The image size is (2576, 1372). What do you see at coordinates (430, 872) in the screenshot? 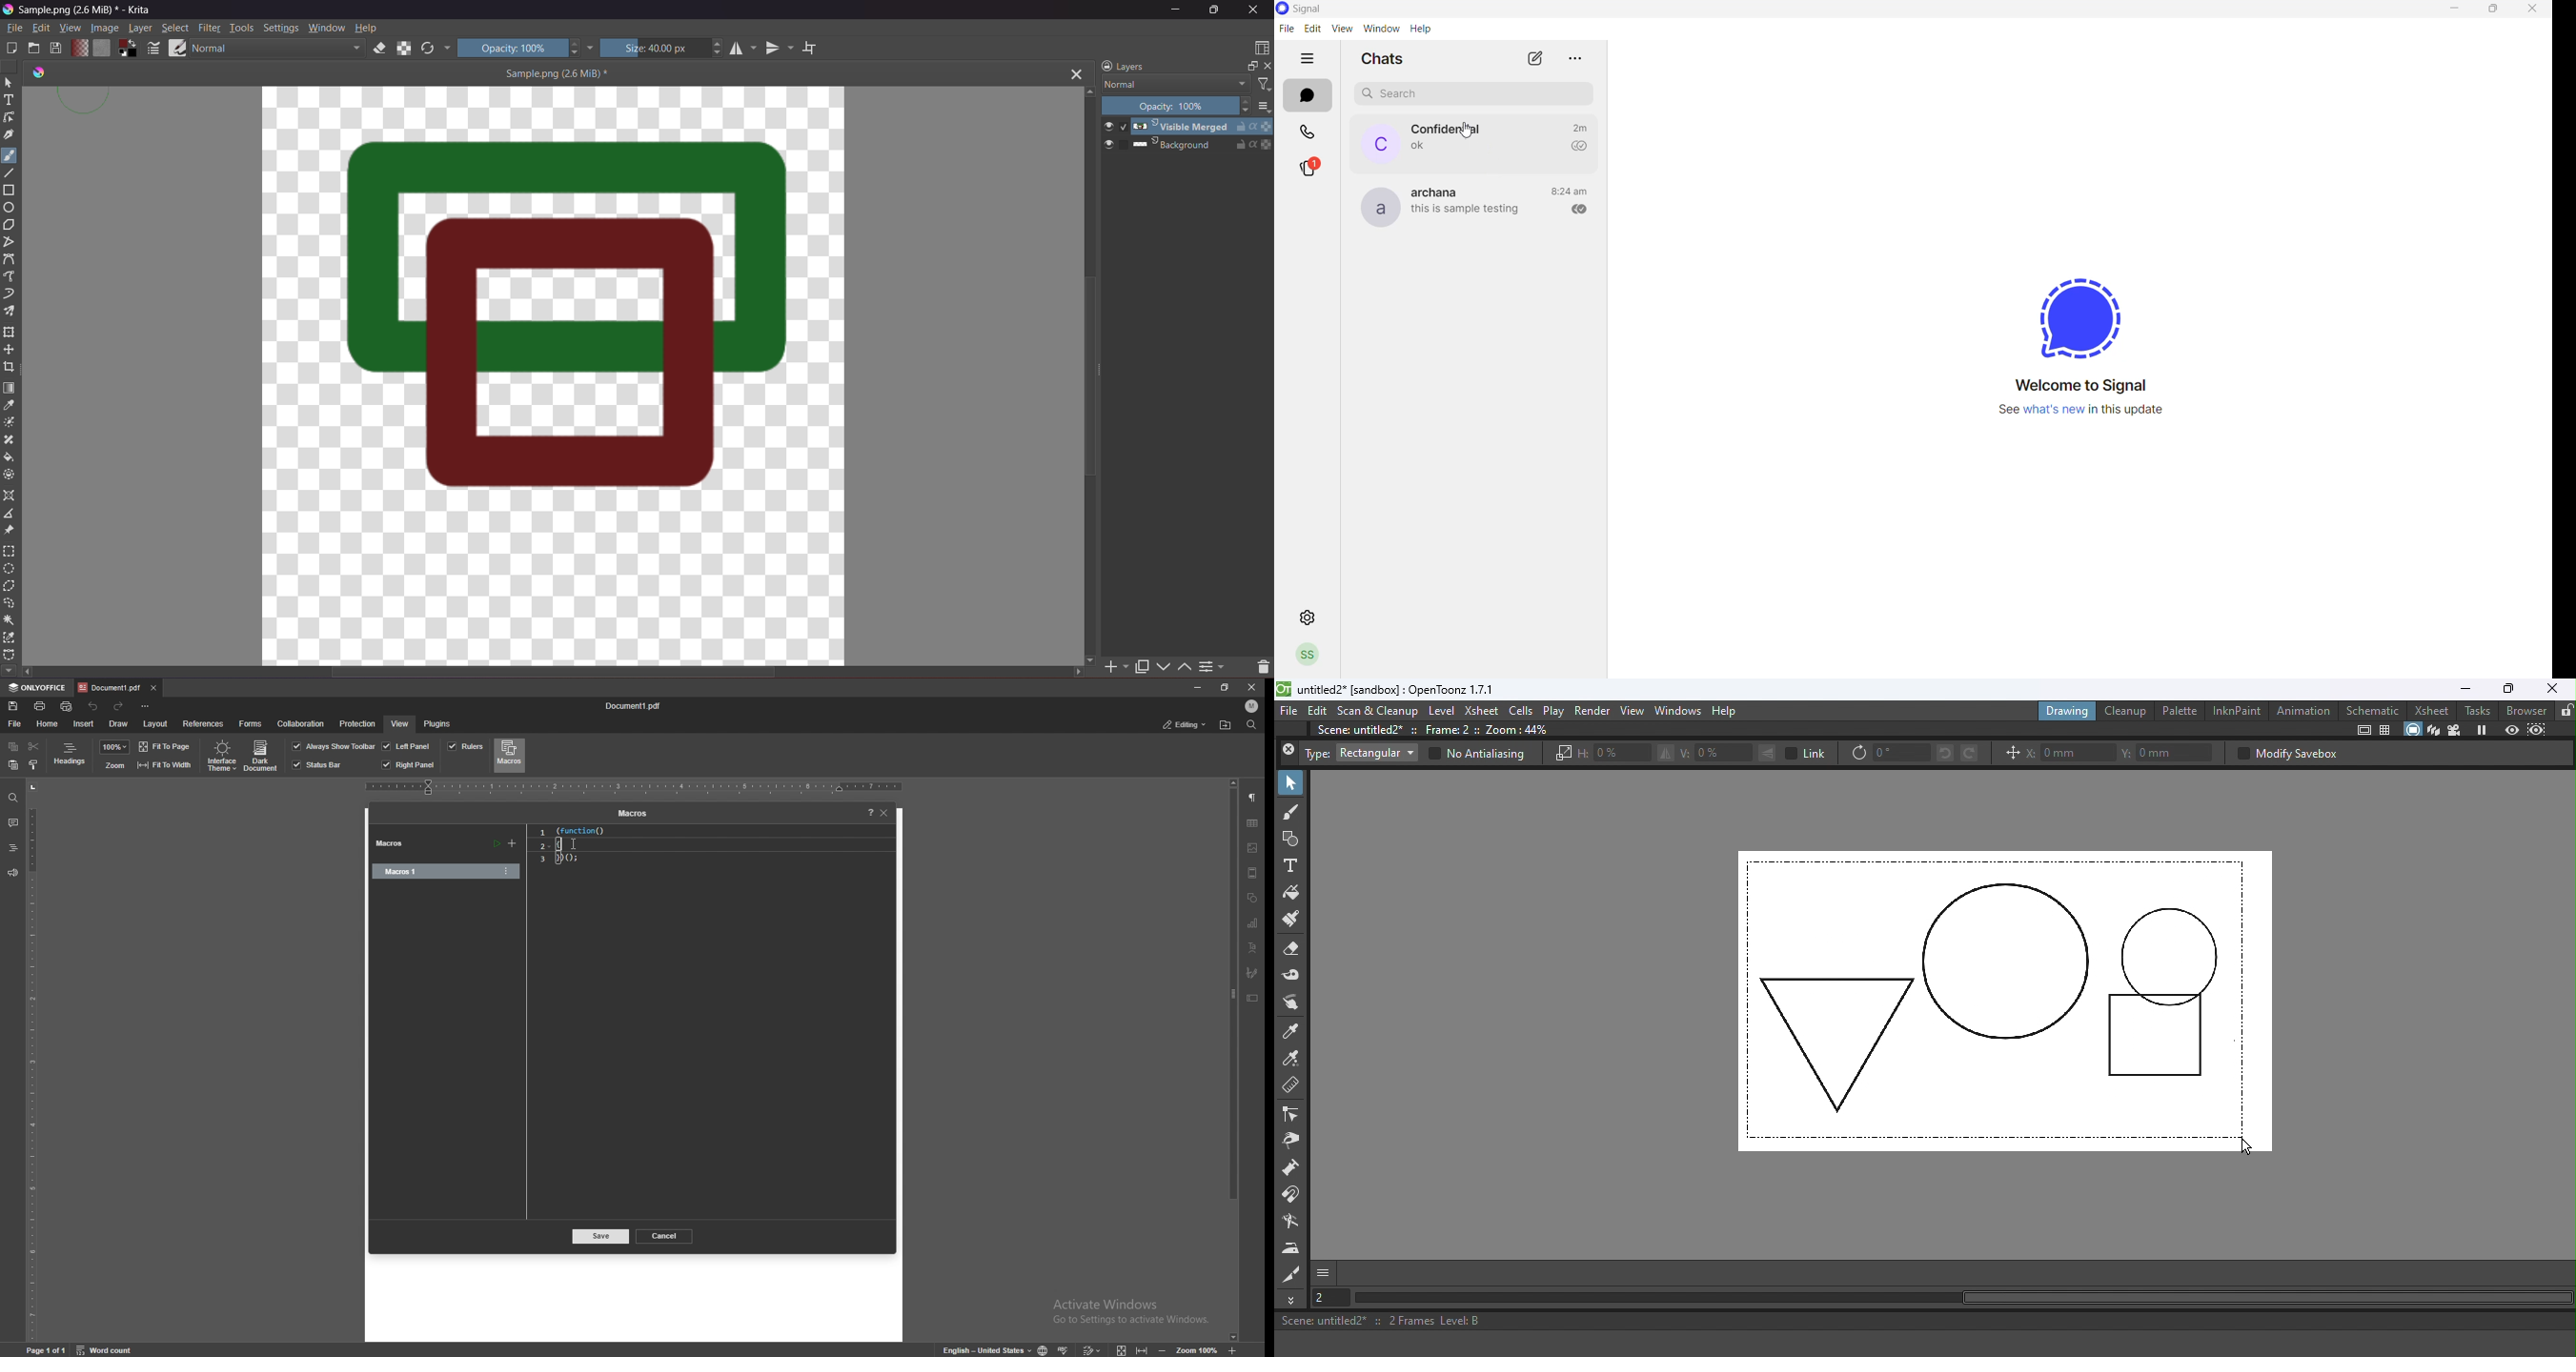
I see `macro` at bounding box center [430, 872].